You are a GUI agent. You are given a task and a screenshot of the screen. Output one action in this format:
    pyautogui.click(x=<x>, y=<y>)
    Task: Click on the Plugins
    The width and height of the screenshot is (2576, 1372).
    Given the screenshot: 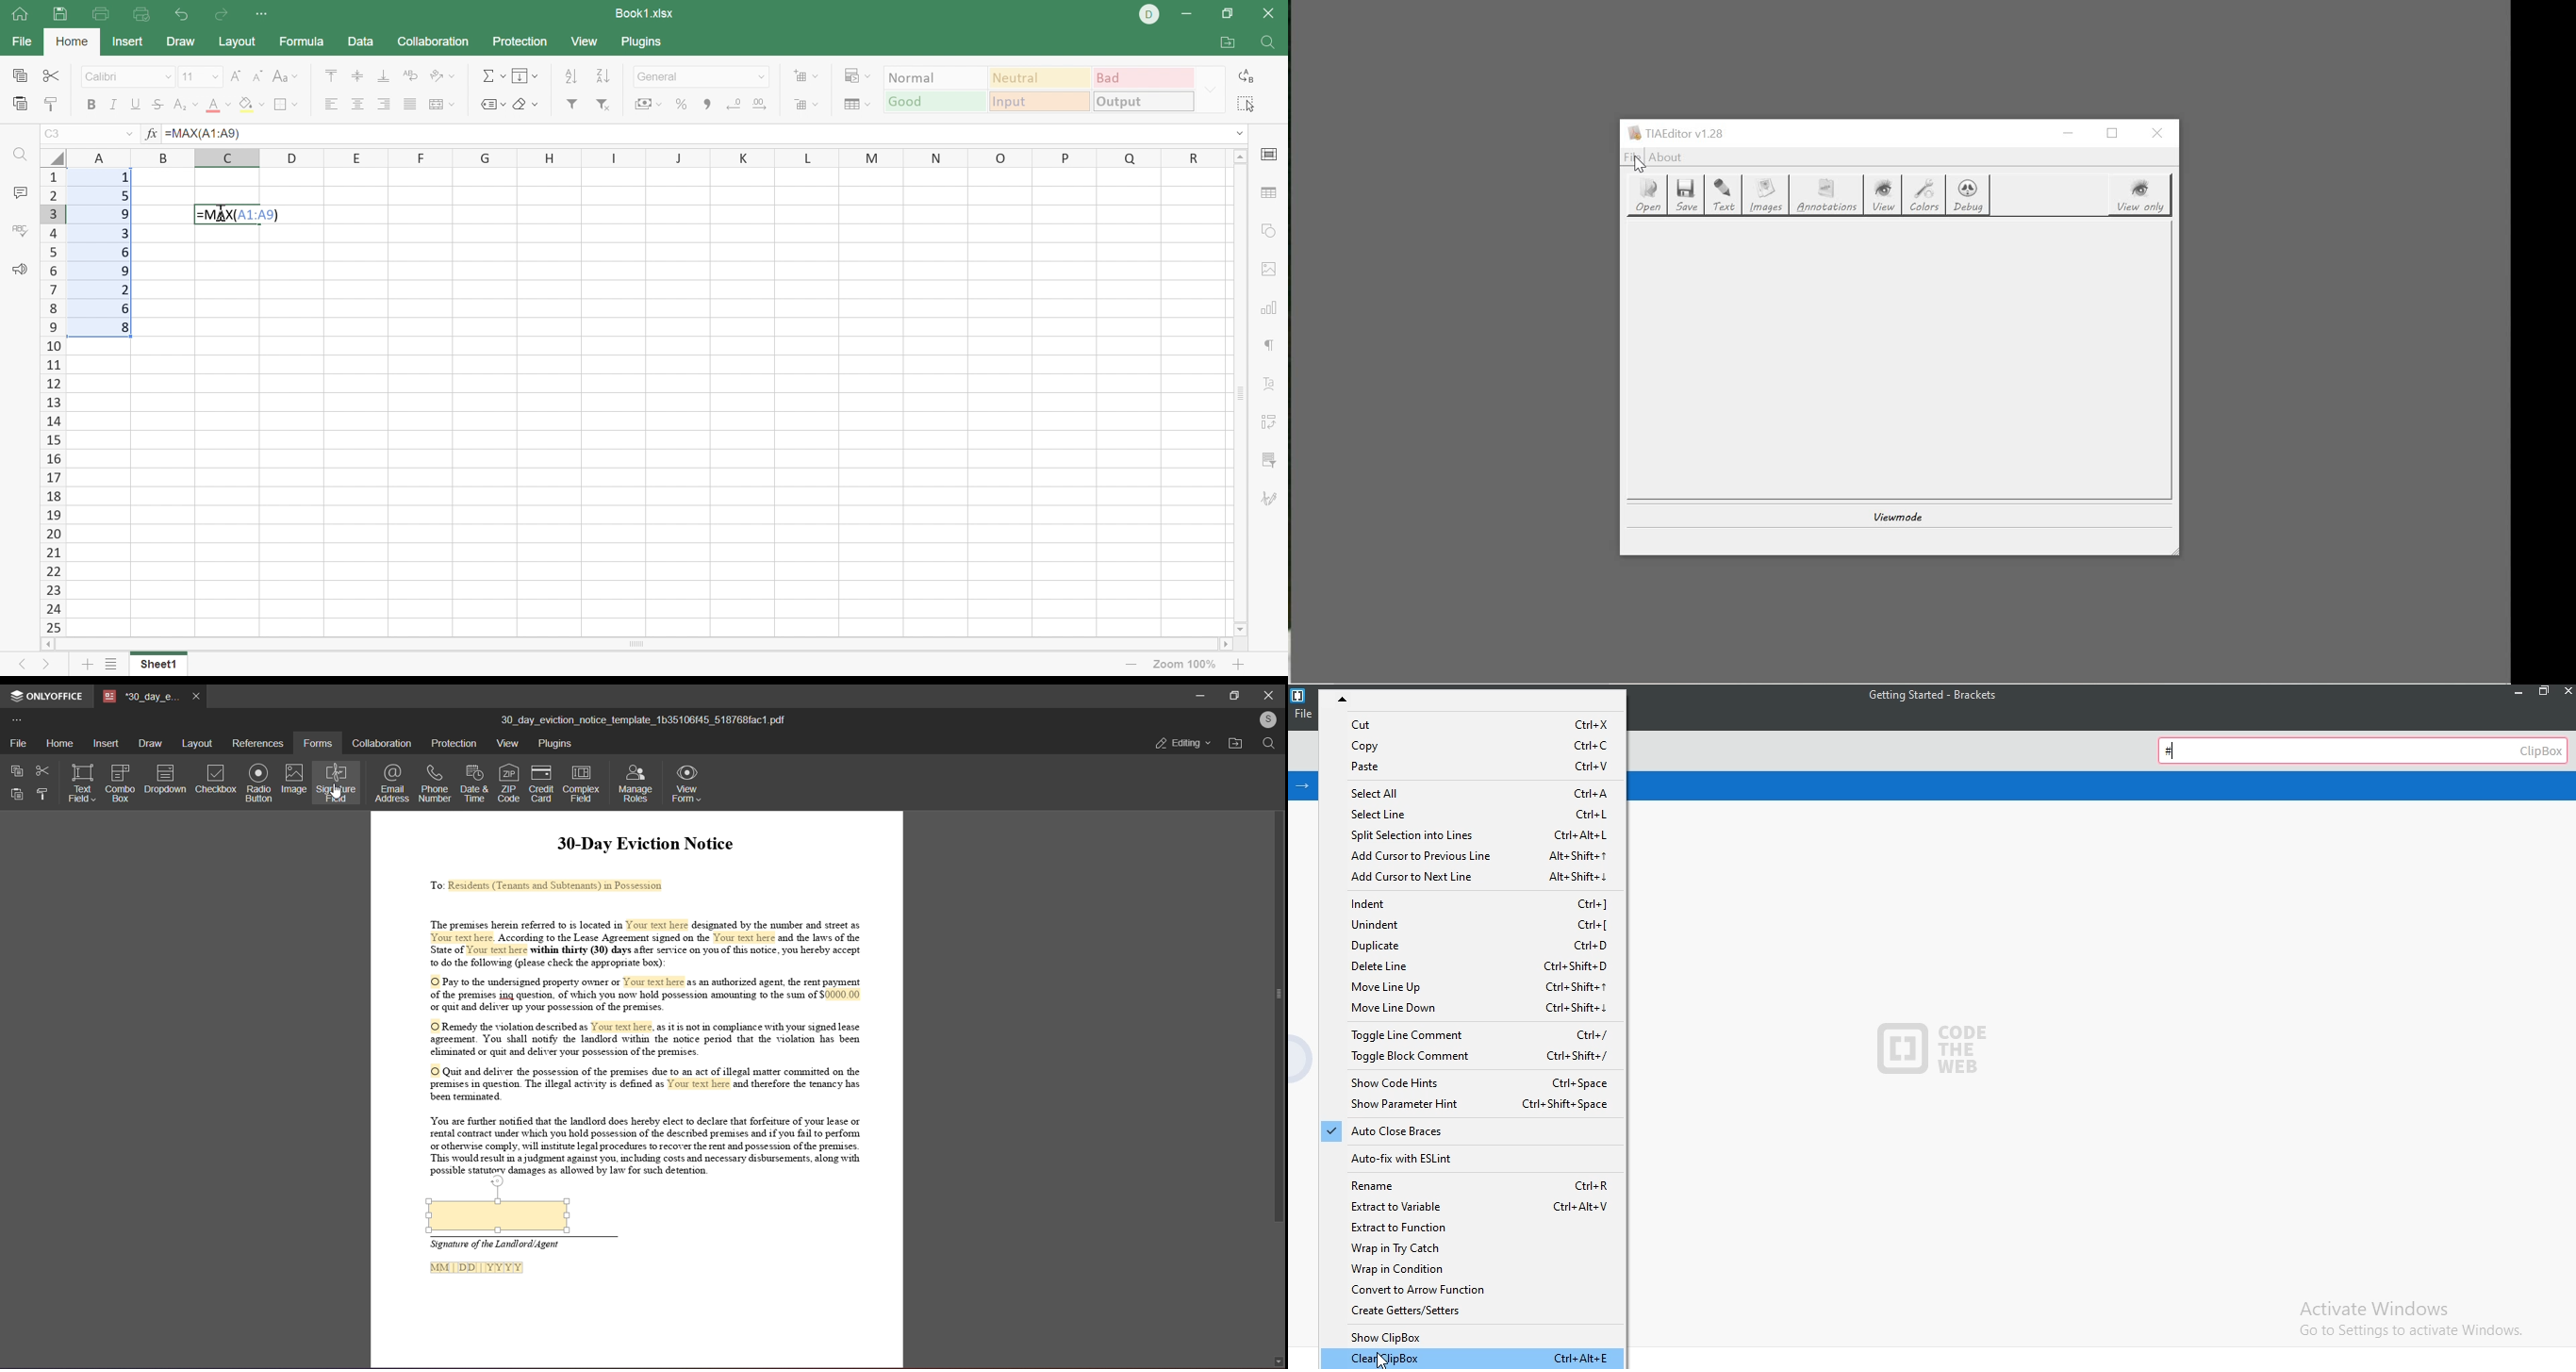 What is the action you would take?
    pyautogui.click(x=643, y=45)
    